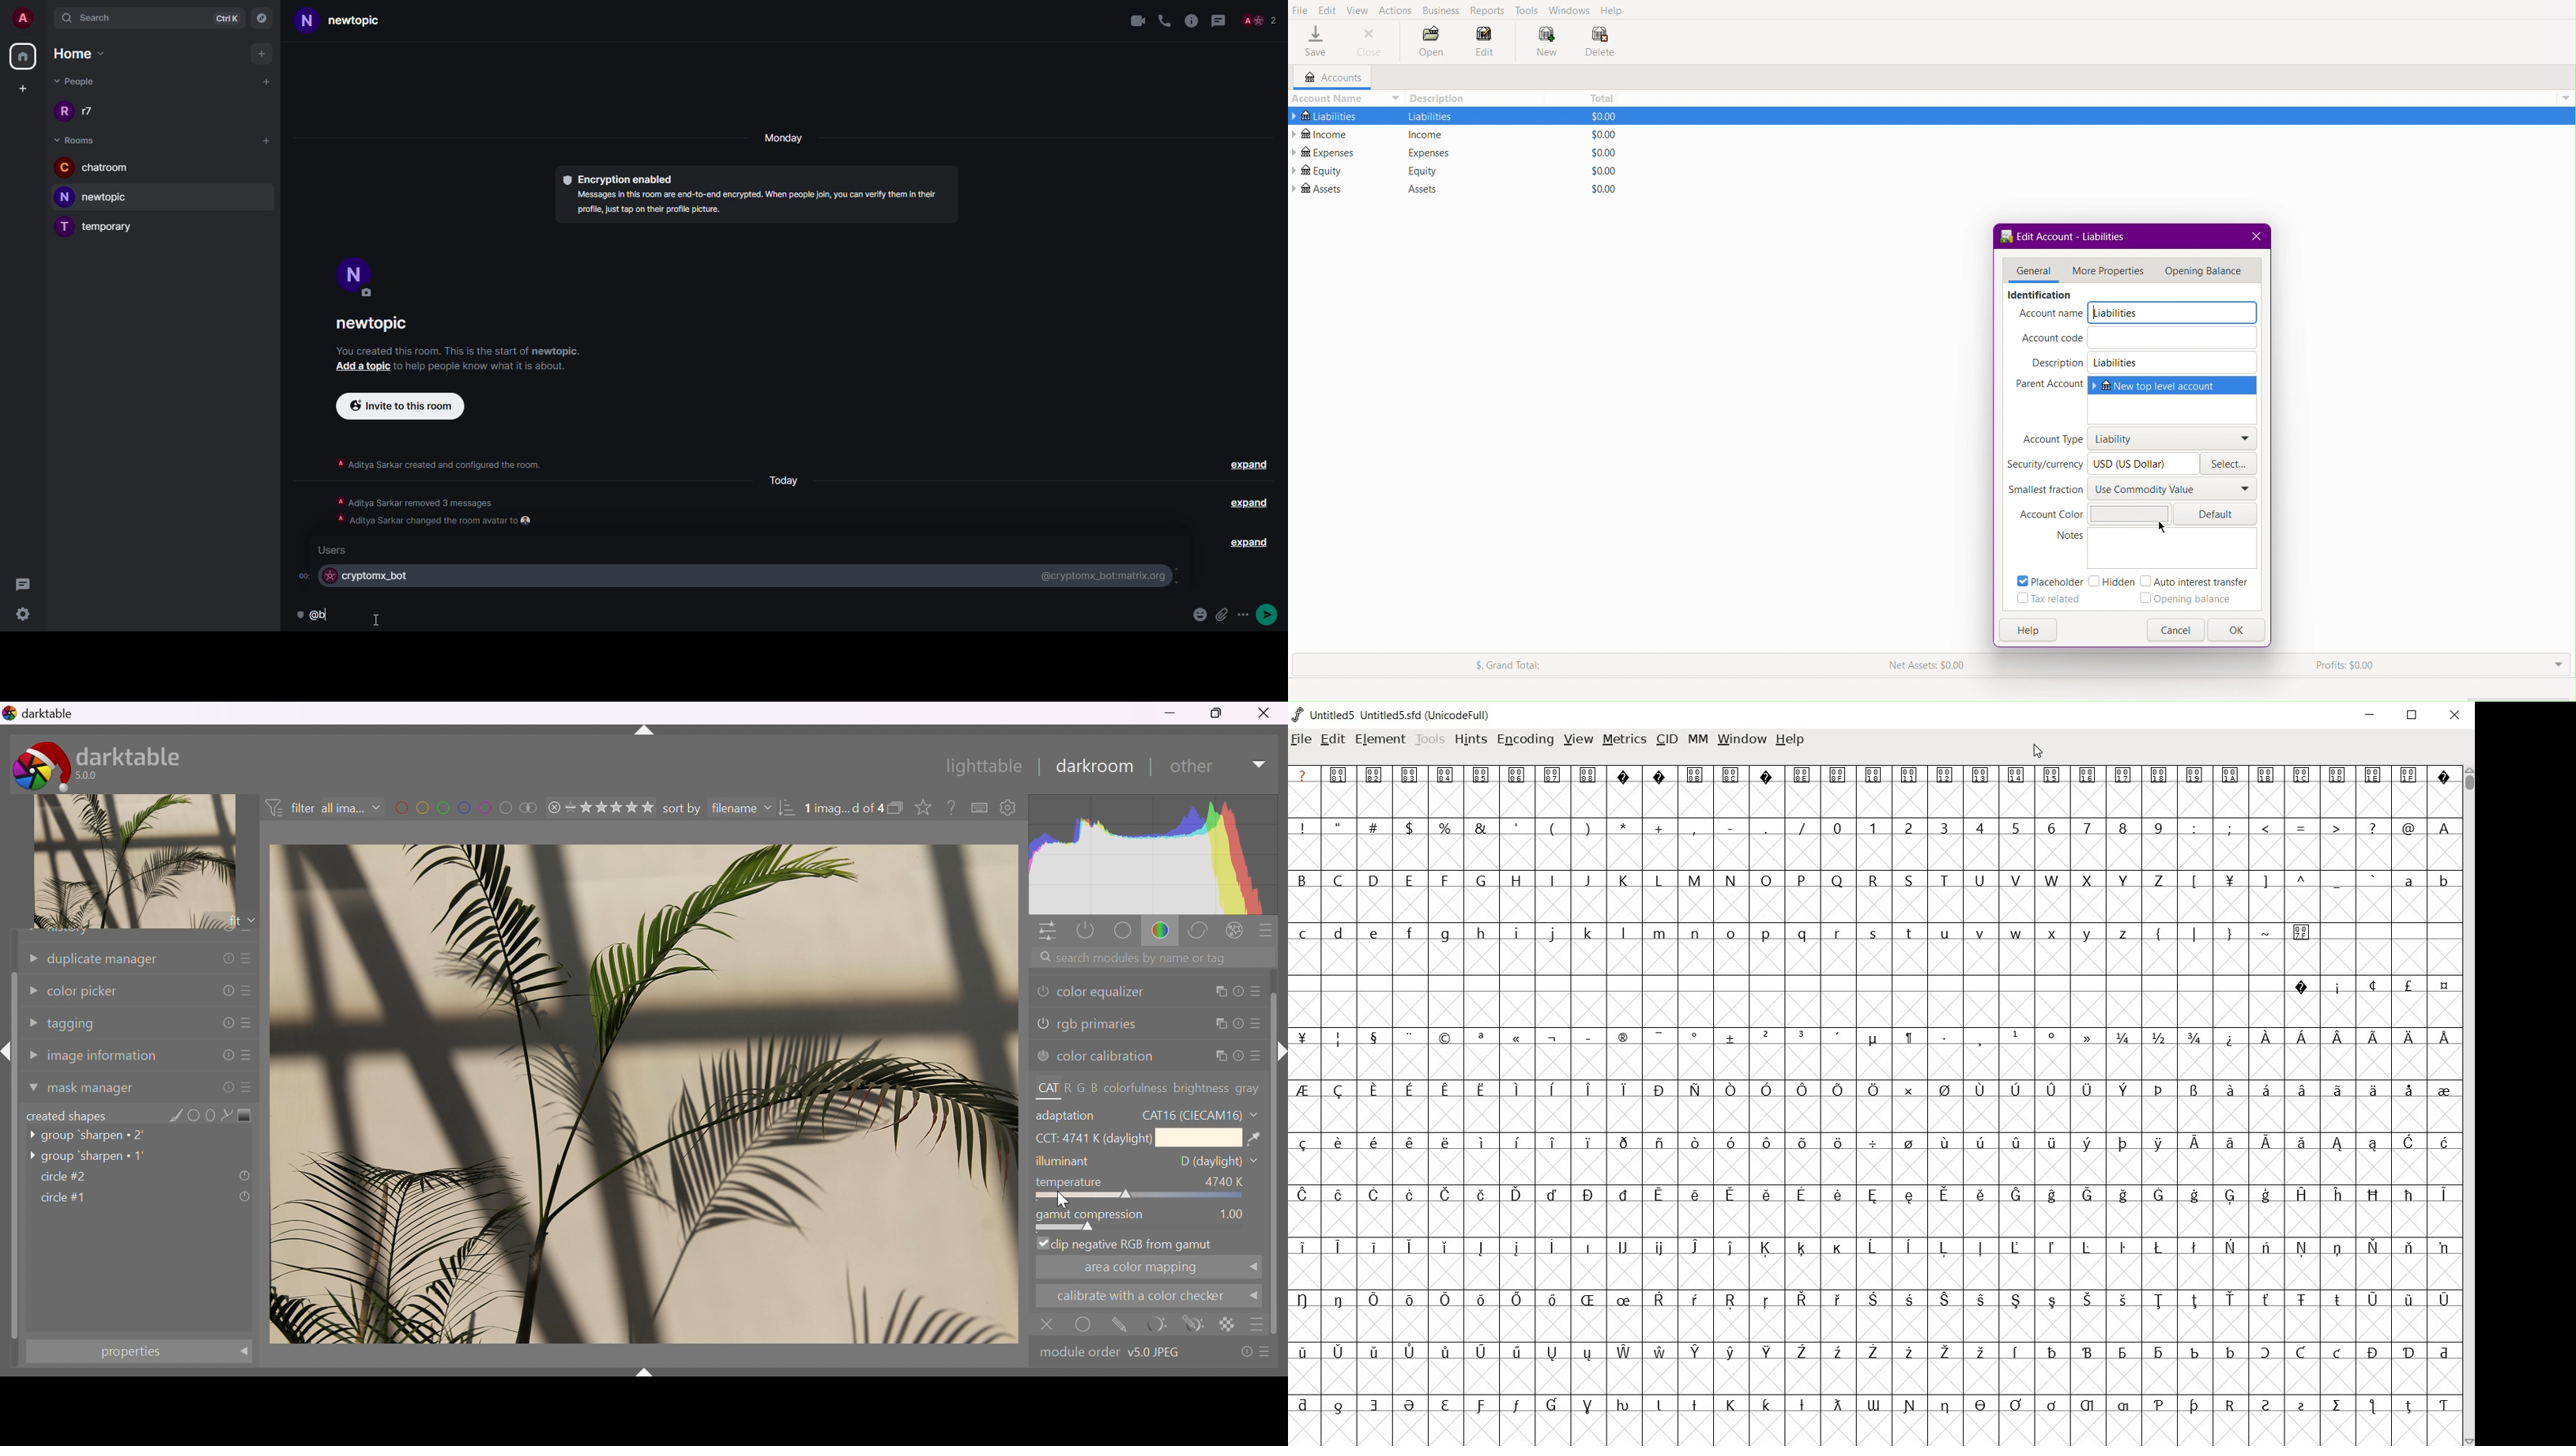 The height and width of the screenshot is (1456, 2576). I want to click on create space, so click(20, 89).